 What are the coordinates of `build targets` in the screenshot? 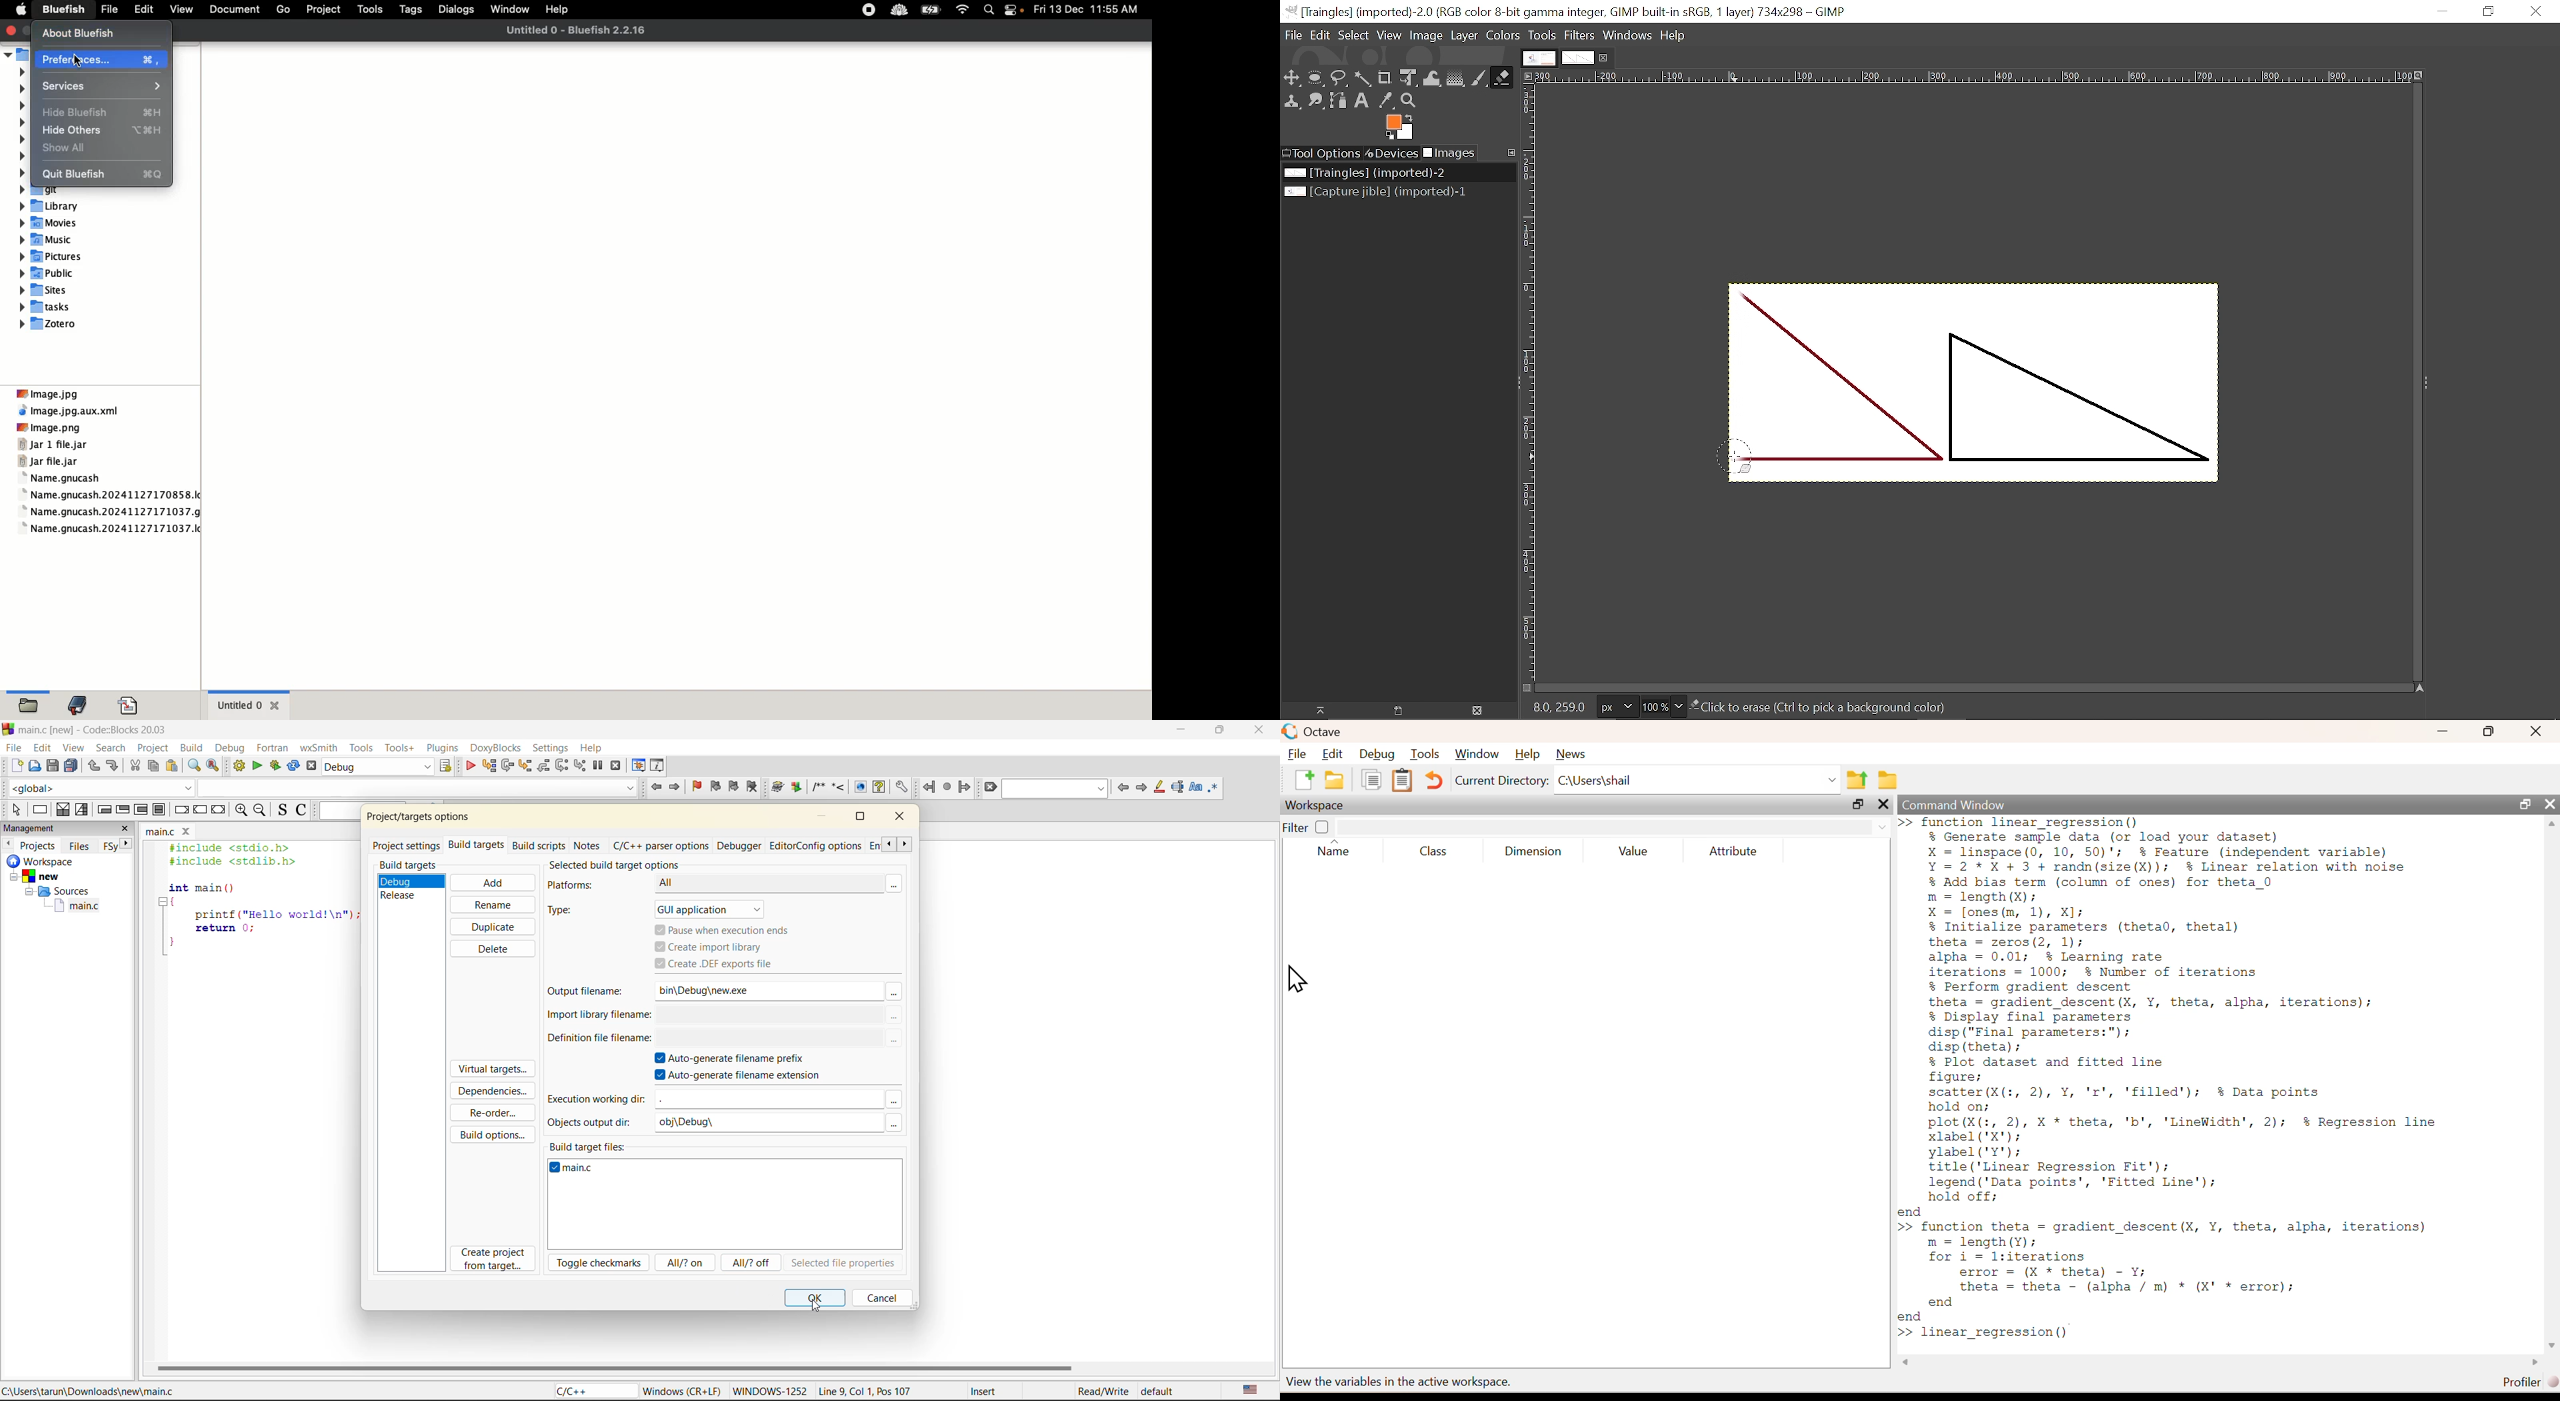 It's located at (408, 865).